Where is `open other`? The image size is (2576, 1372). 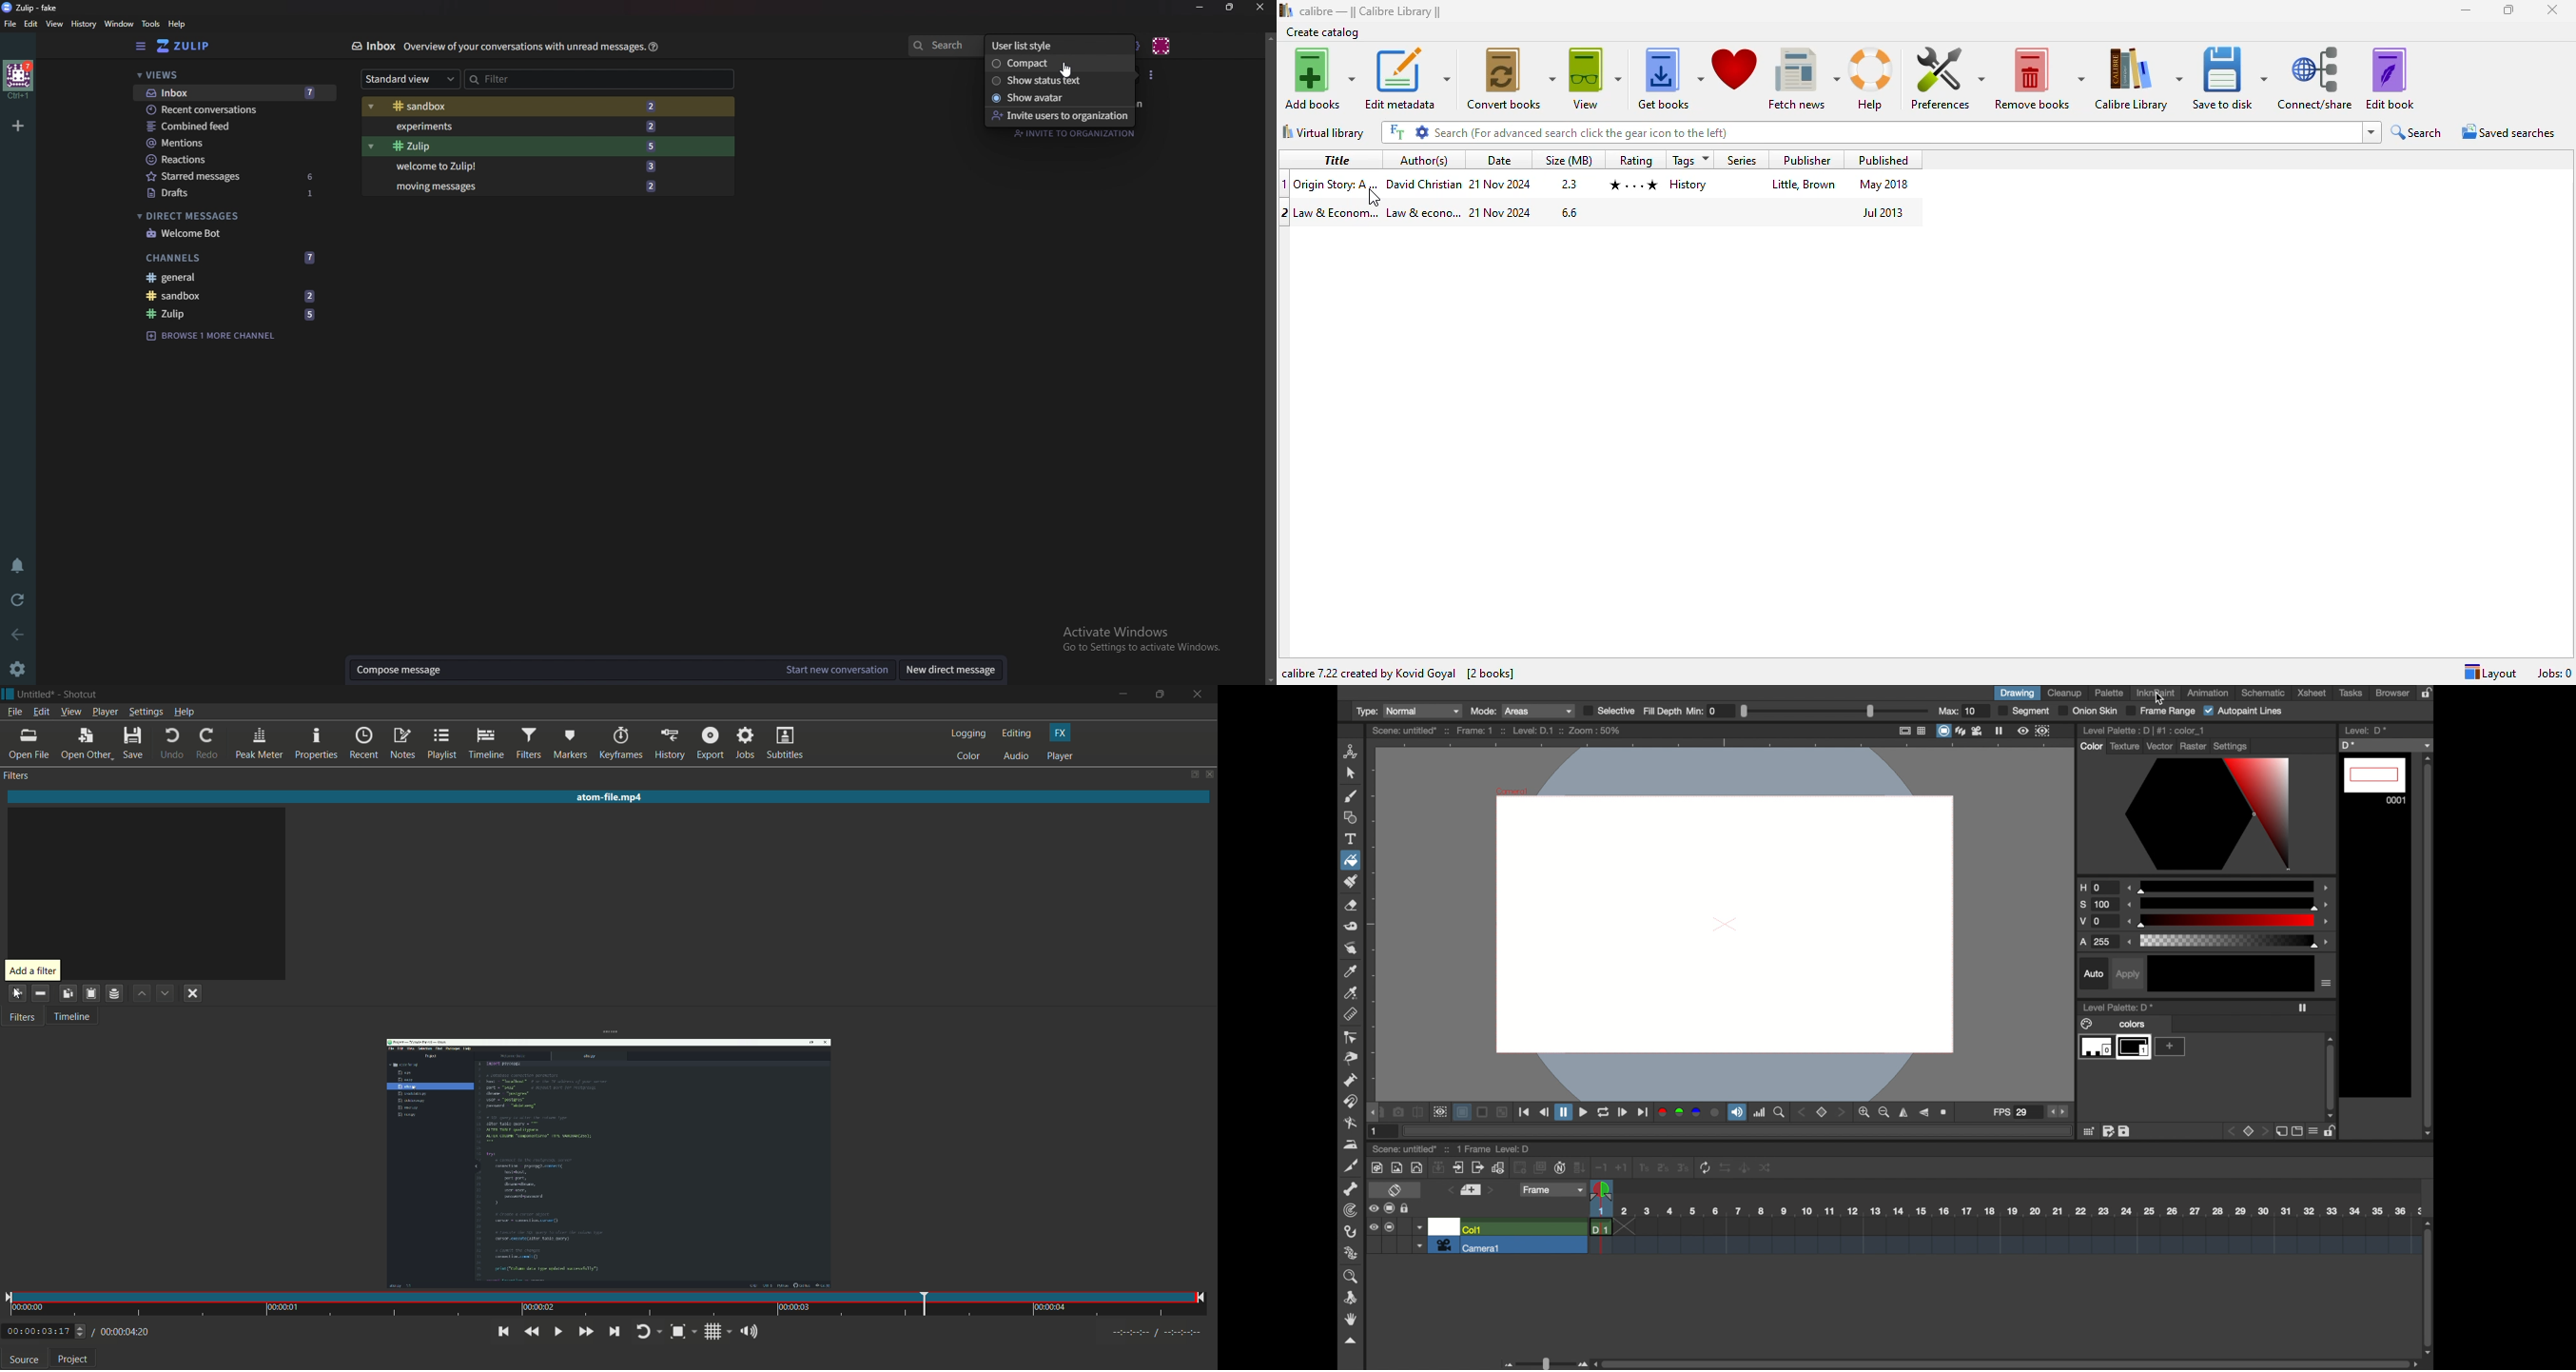
open other is located at coordinates (82, 744).